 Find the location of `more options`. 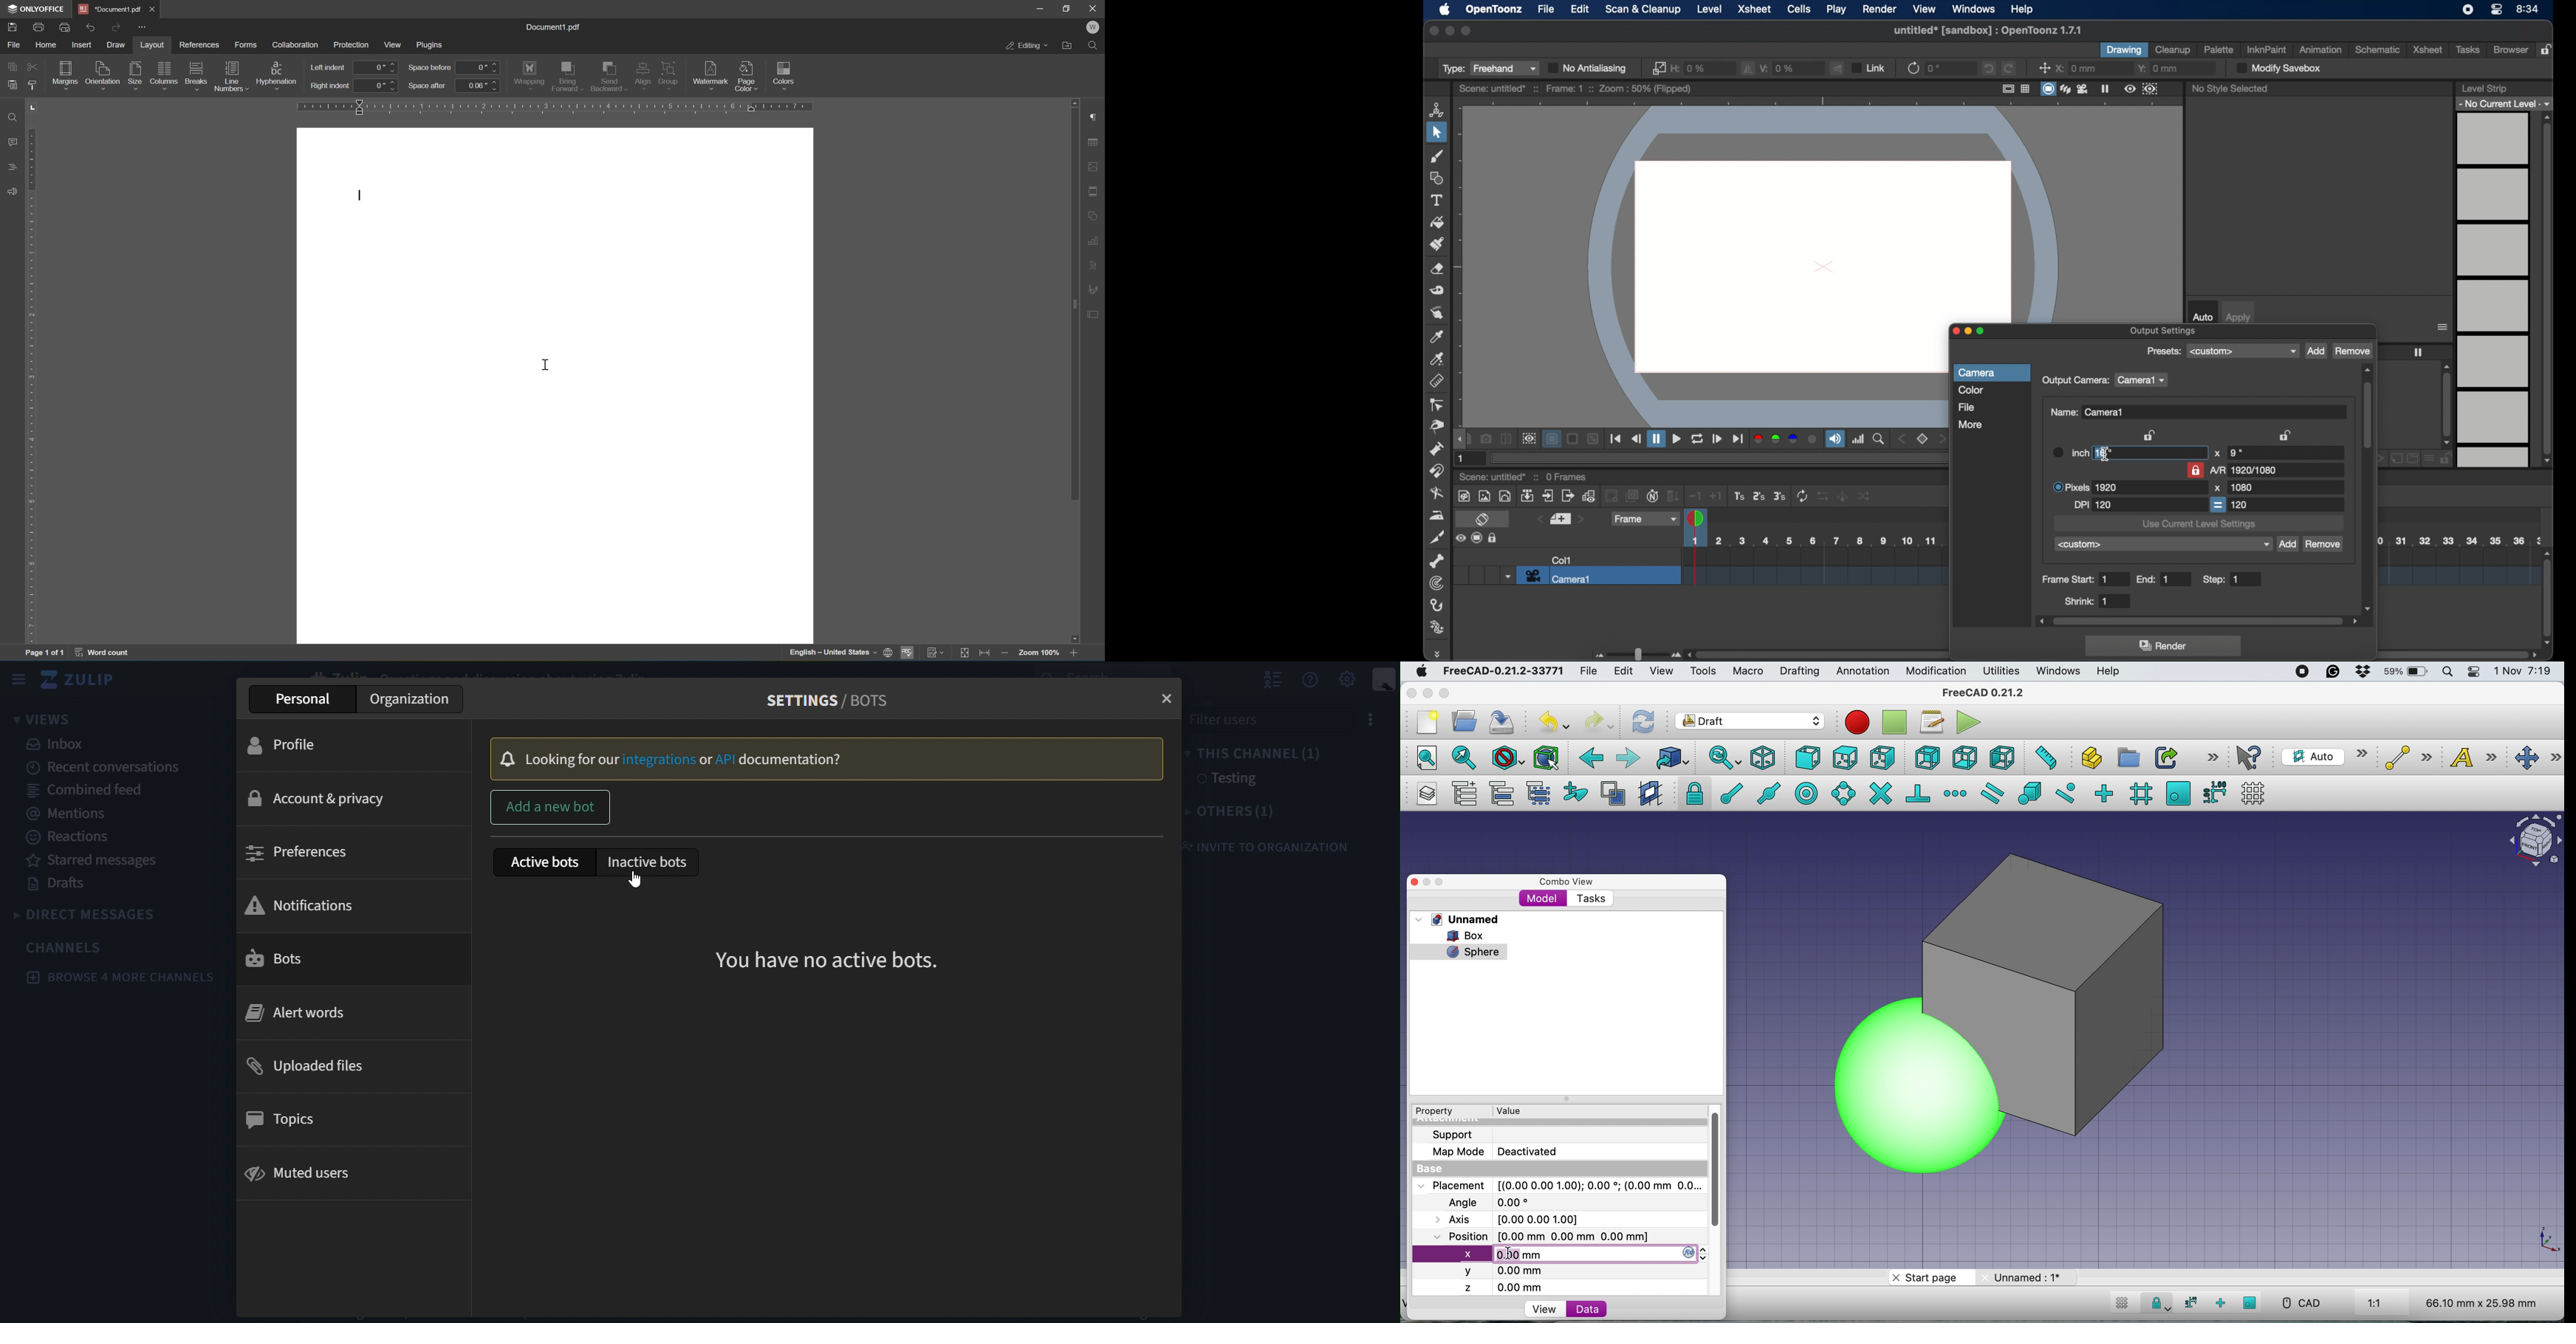

more options is located at coordinates (2212, 757).